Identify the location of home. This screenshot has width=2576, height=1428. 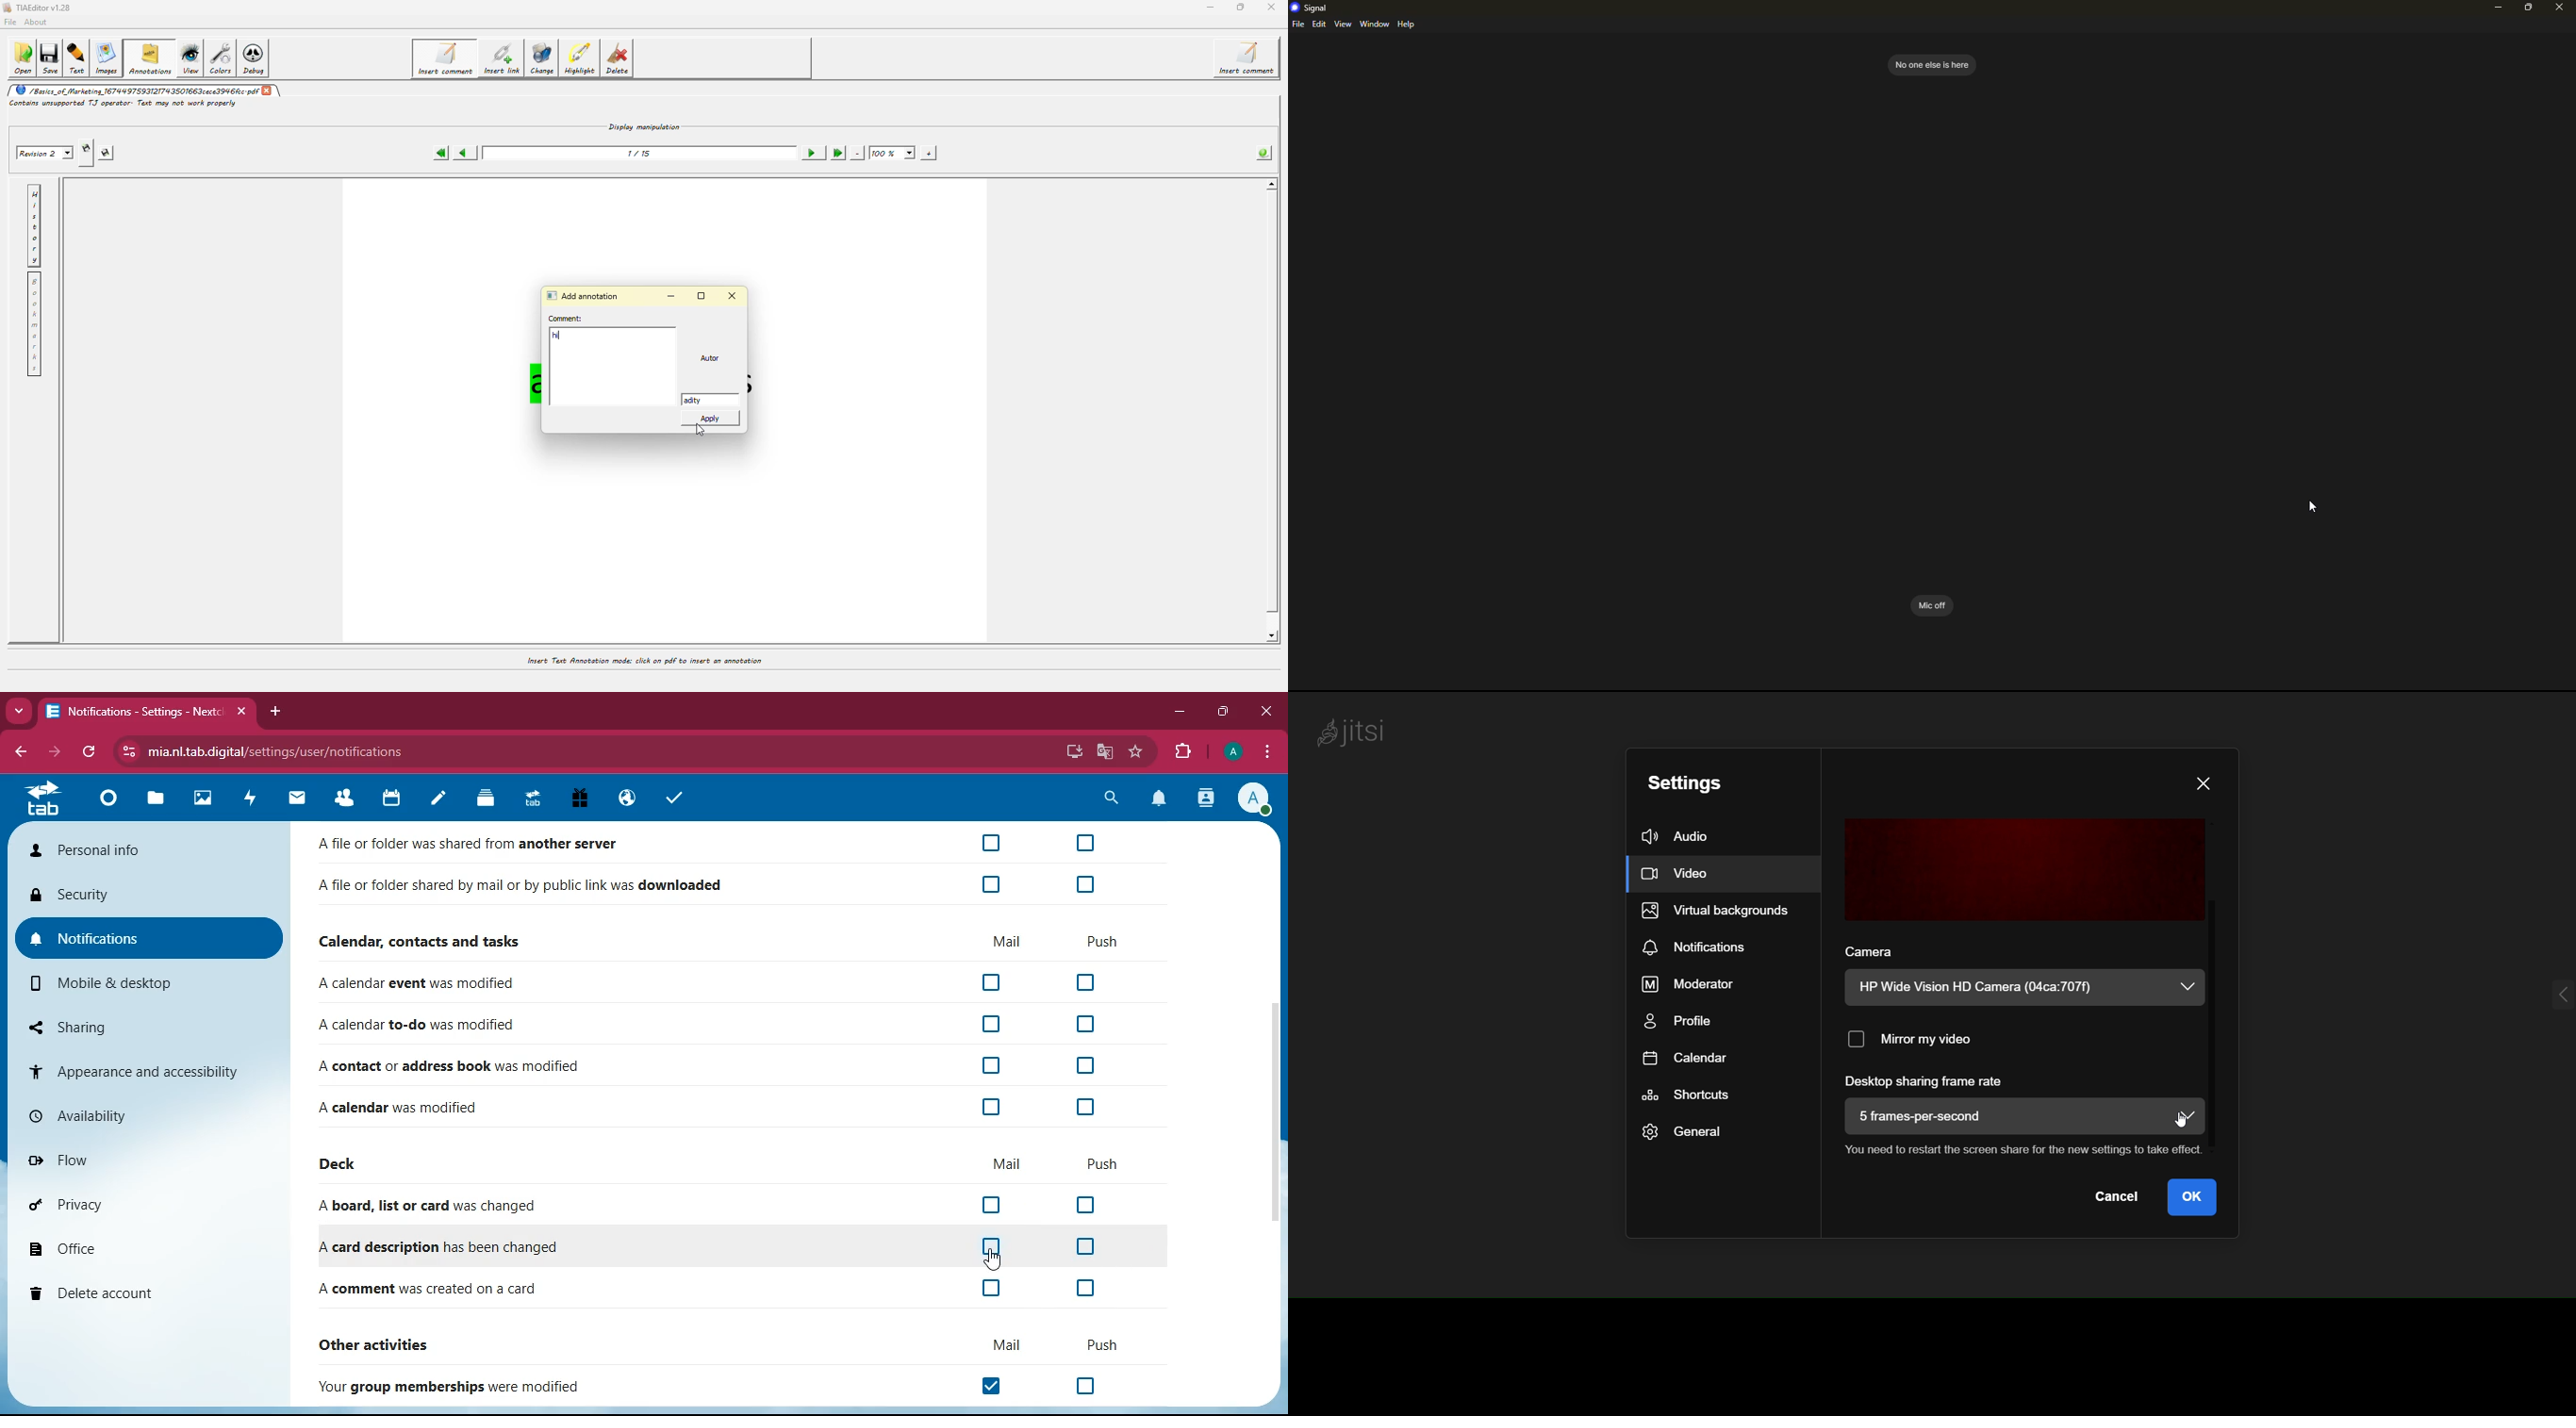
(107, 798).